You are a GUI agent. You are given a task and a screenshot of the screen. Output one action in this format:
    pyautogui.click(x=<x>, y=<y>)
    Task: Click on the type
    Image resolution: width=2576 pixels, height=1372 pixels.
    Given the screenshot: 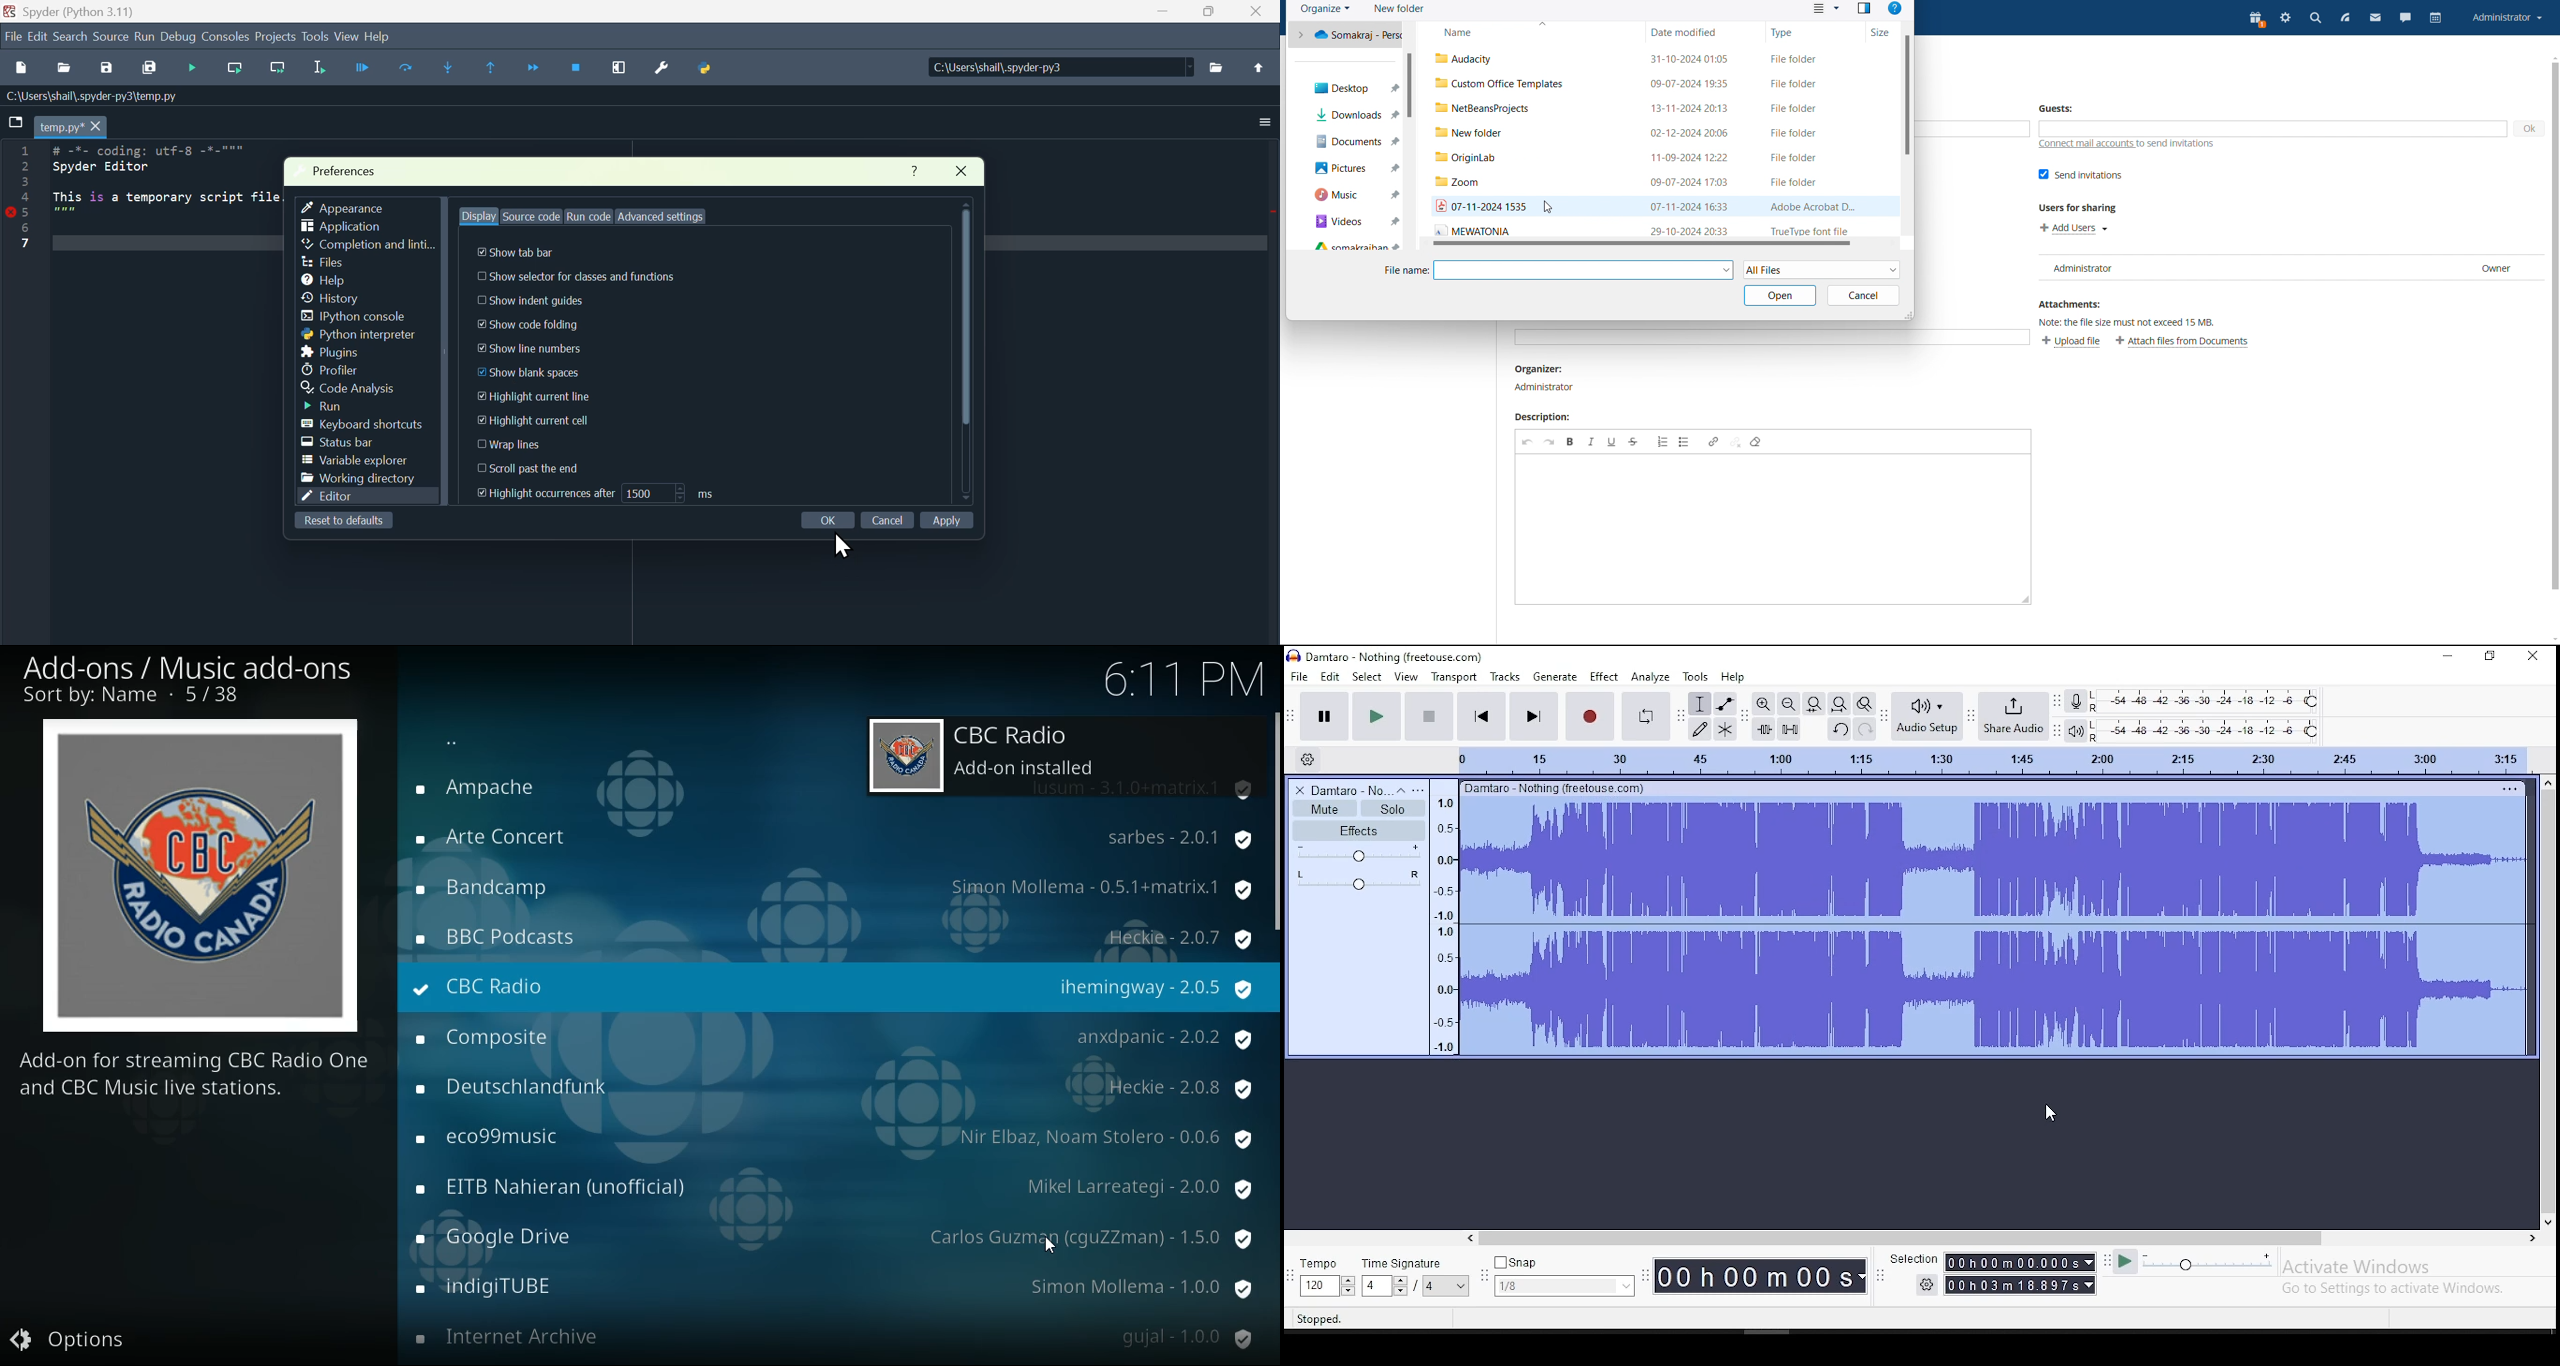 What is the action you would take?
    pyautogui.click(x=1813, y=31)
    